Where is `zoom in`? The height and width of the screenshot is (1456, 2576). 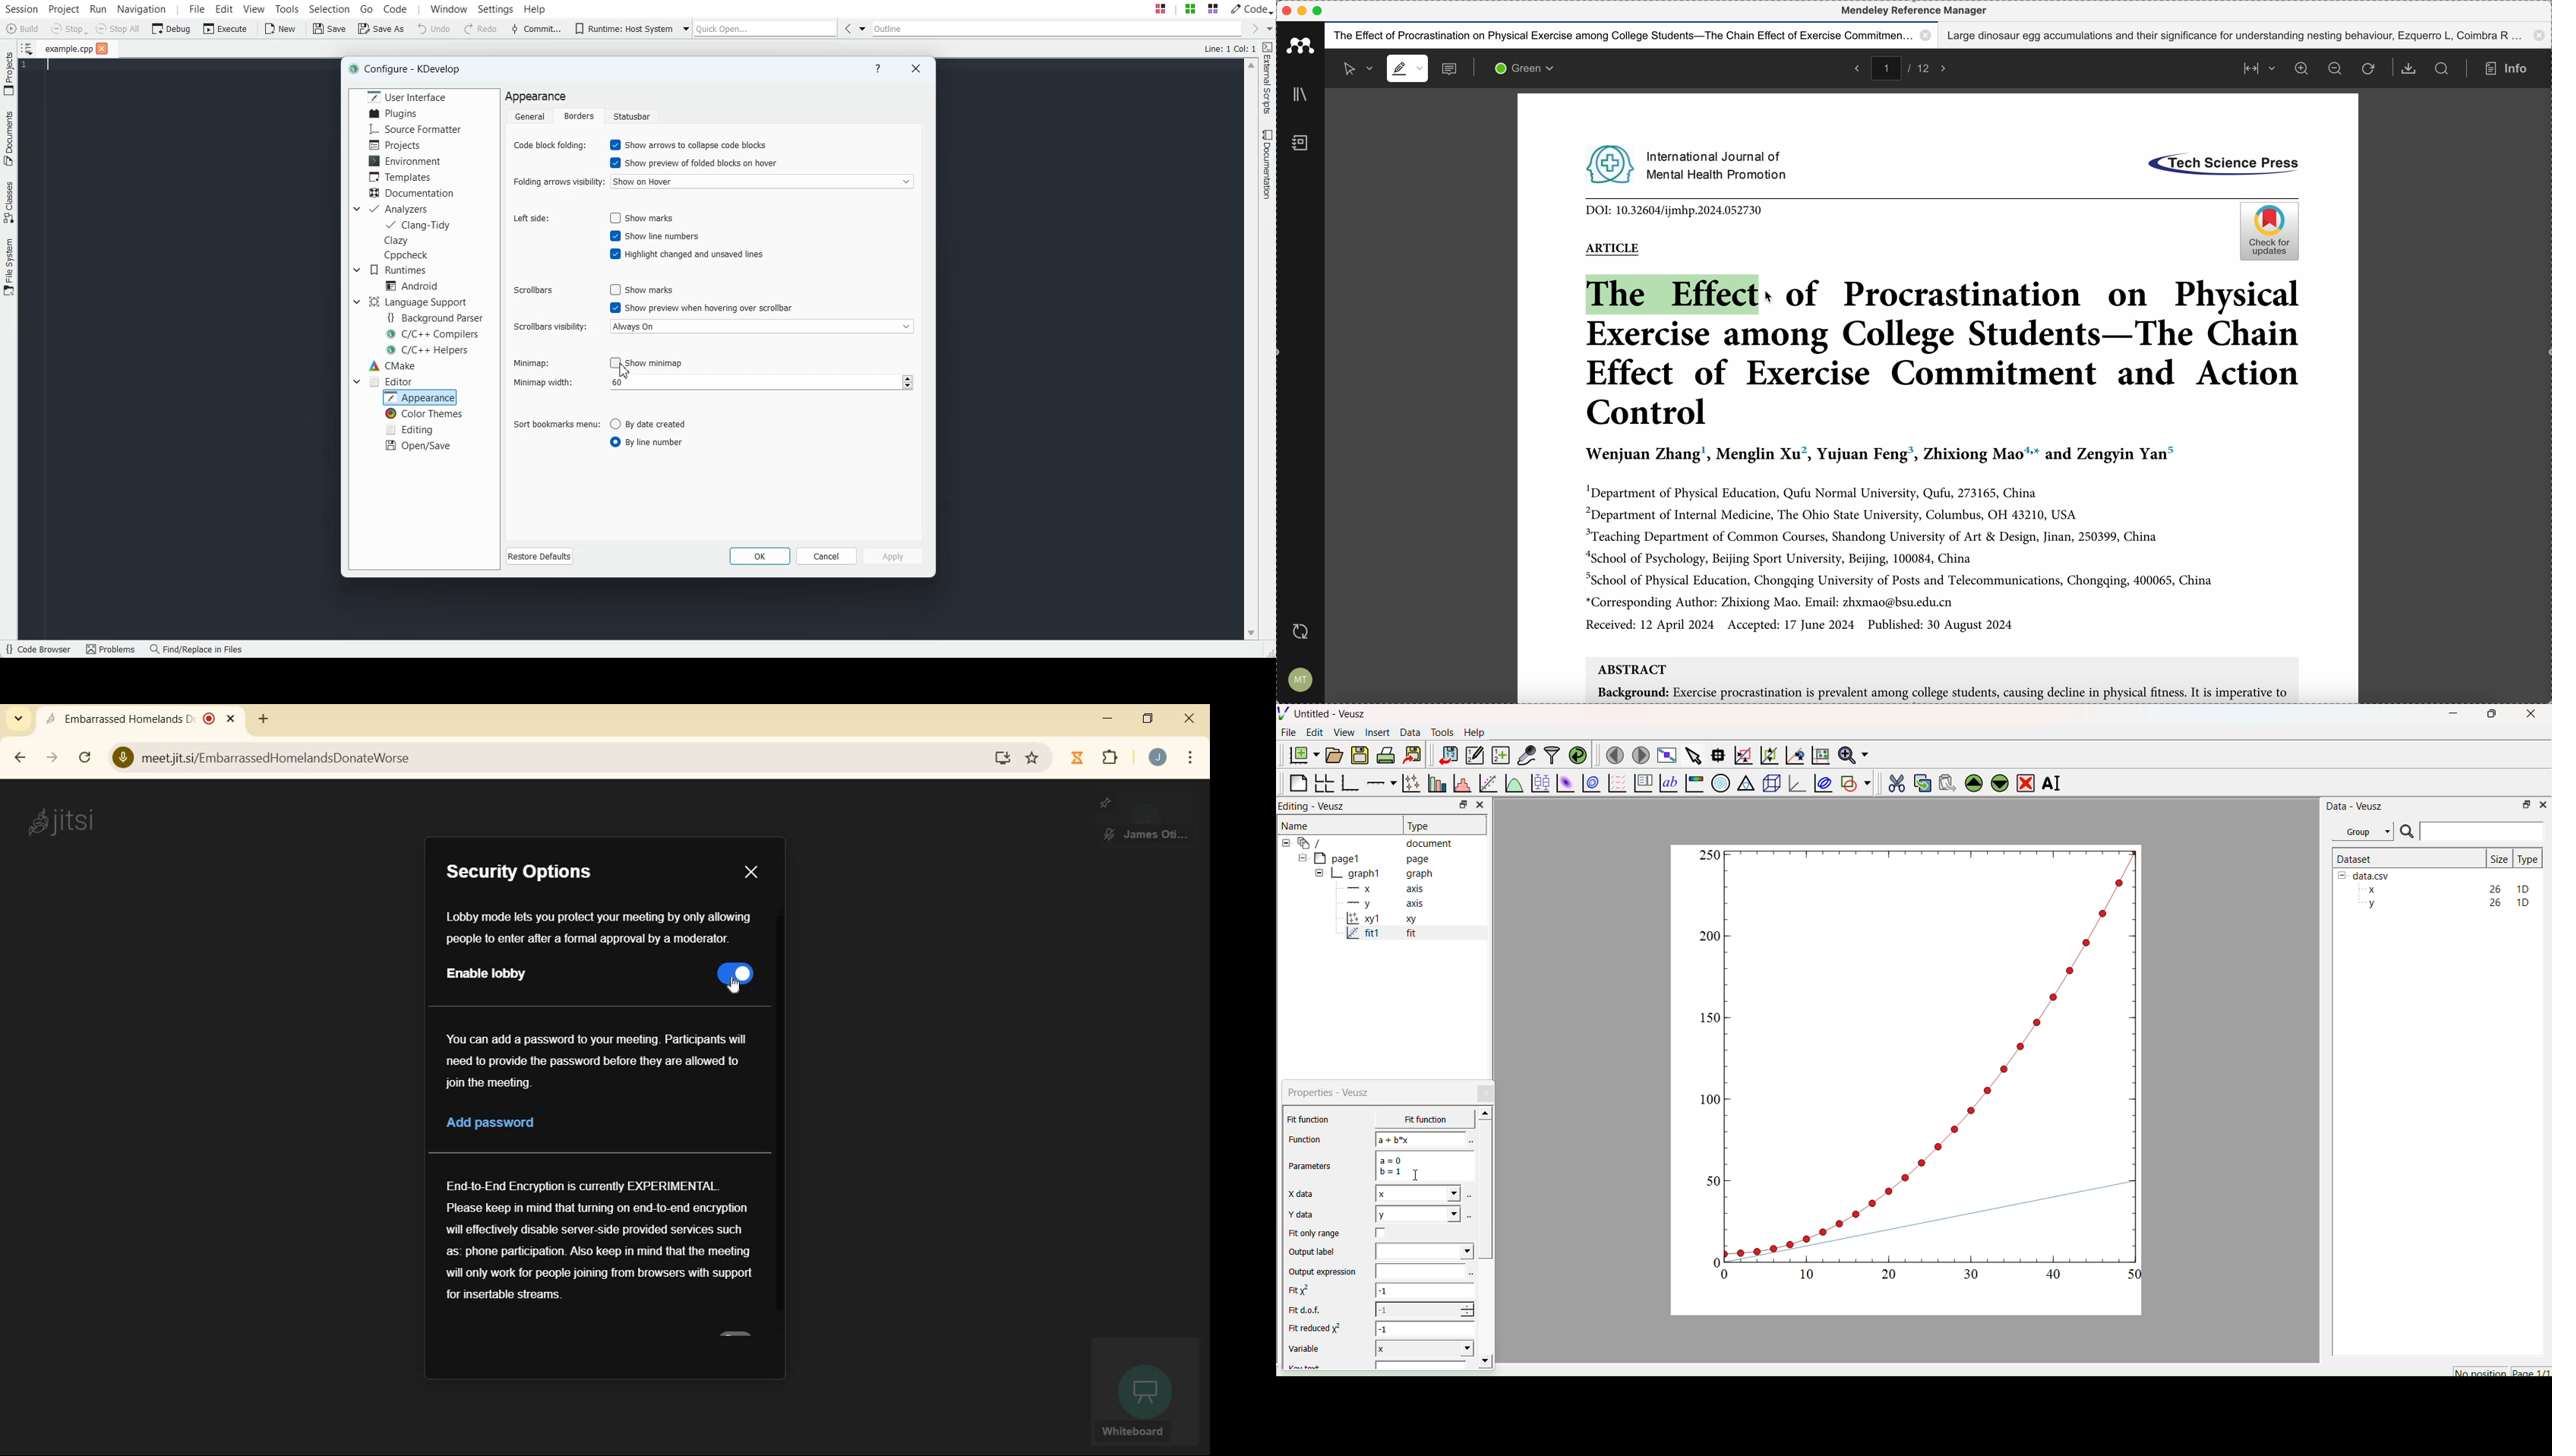
zoom in is located at coordinates (2301, 68).